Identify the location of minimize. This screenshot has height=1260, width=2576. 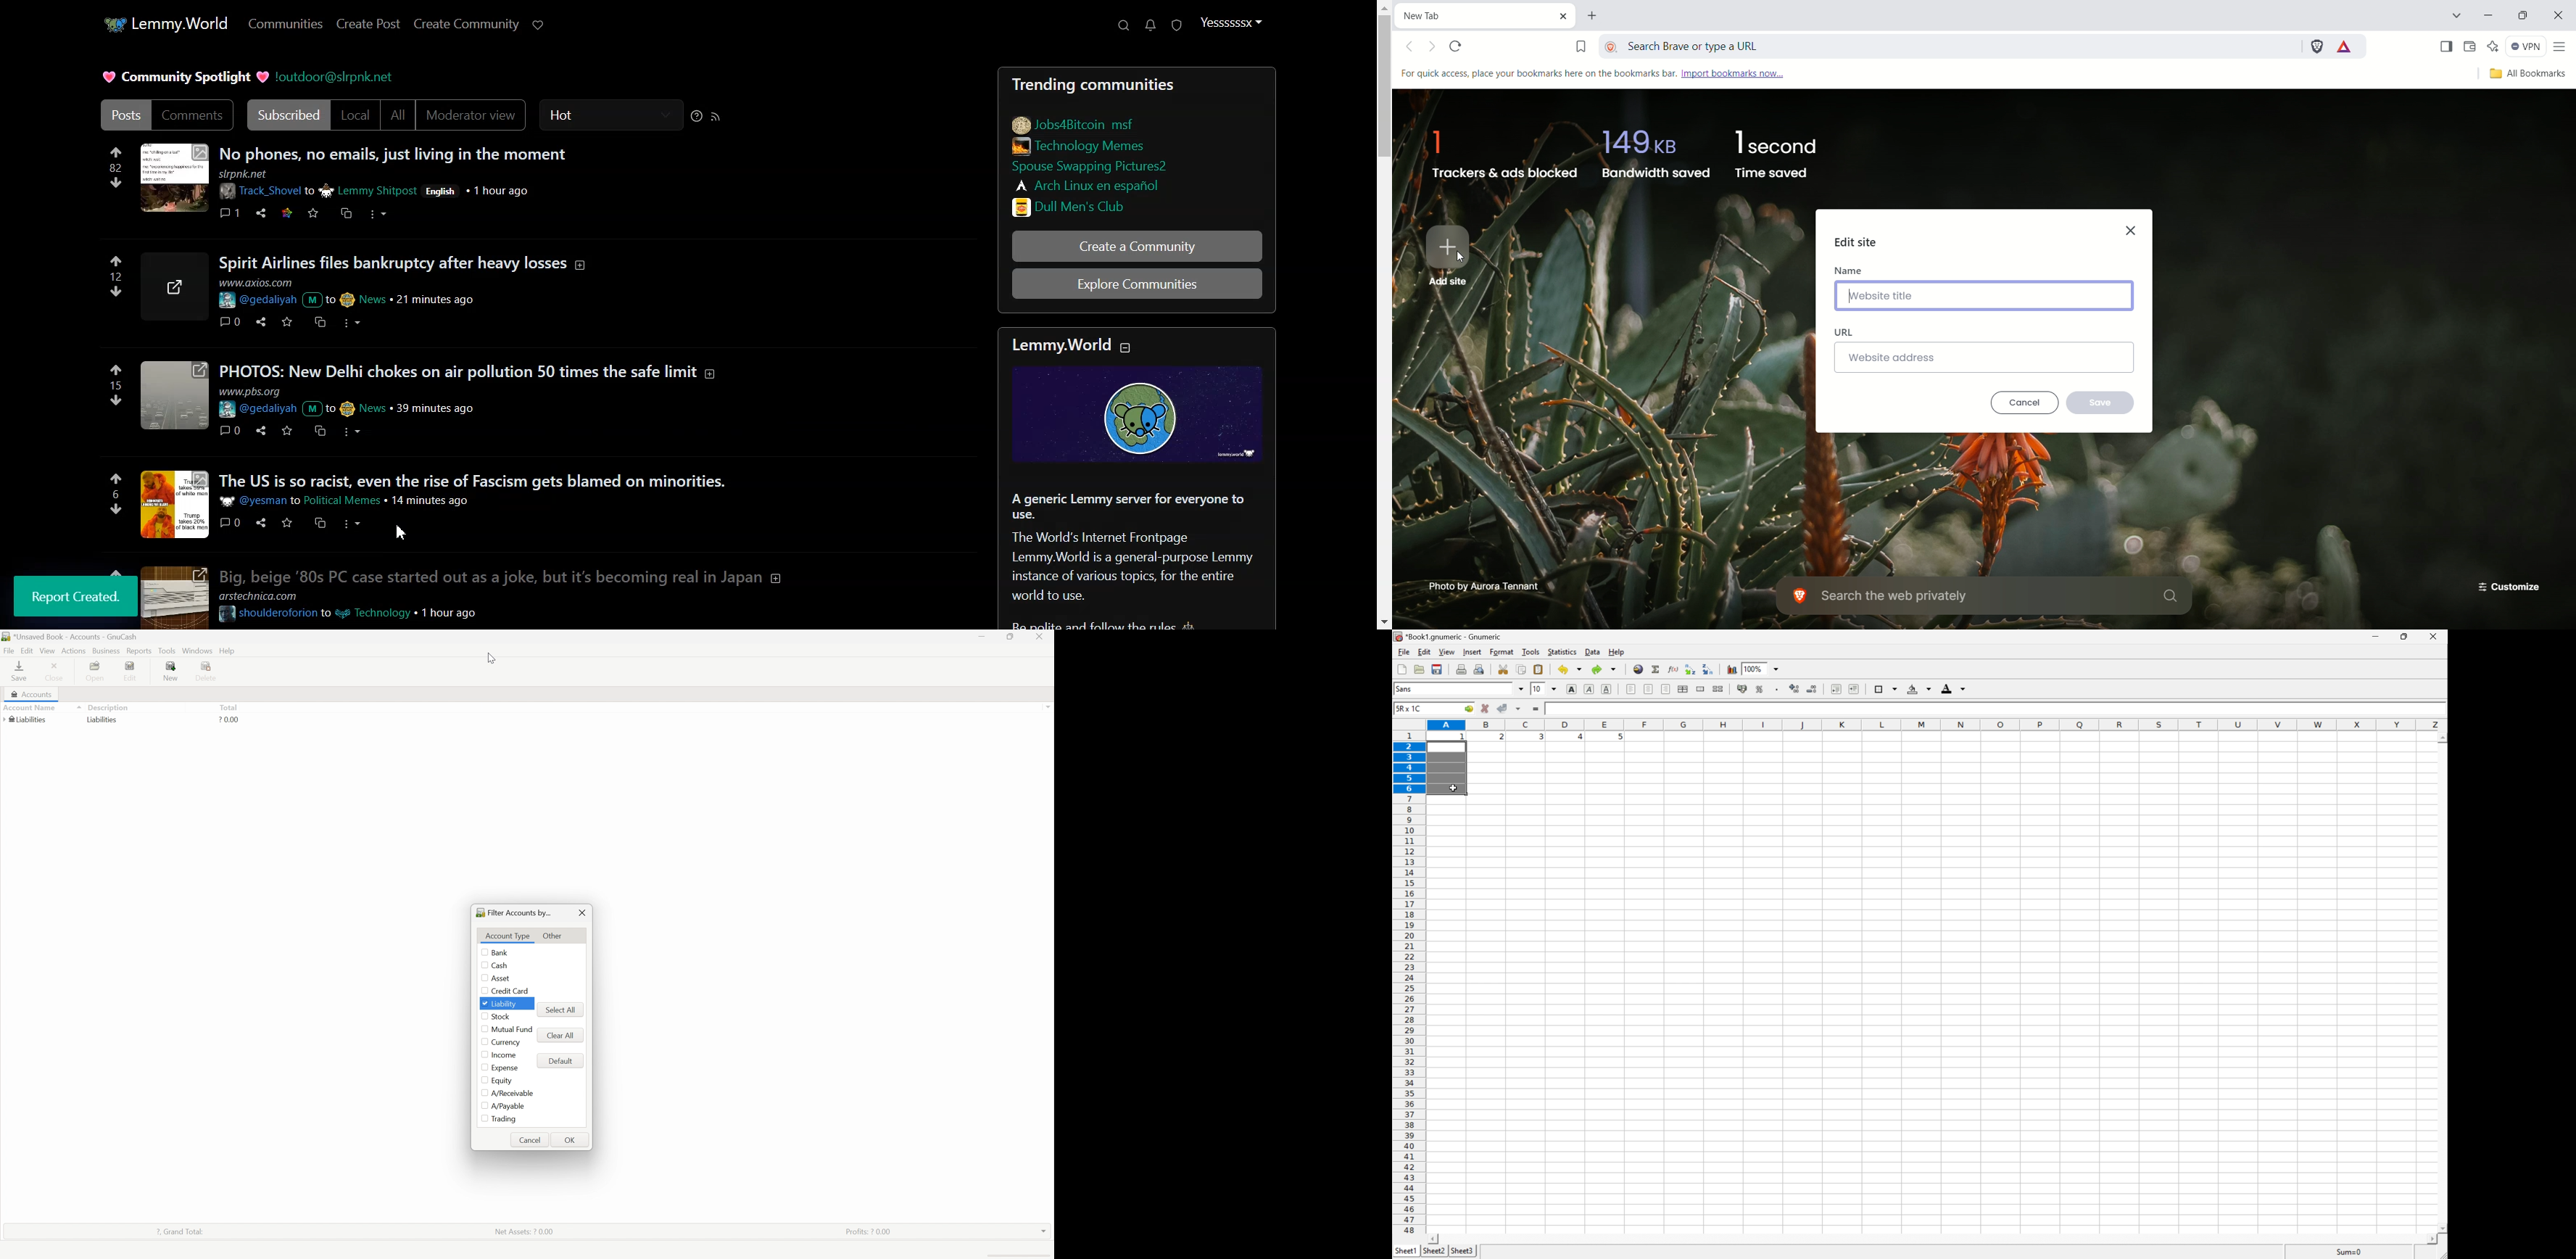
(2379, 637).